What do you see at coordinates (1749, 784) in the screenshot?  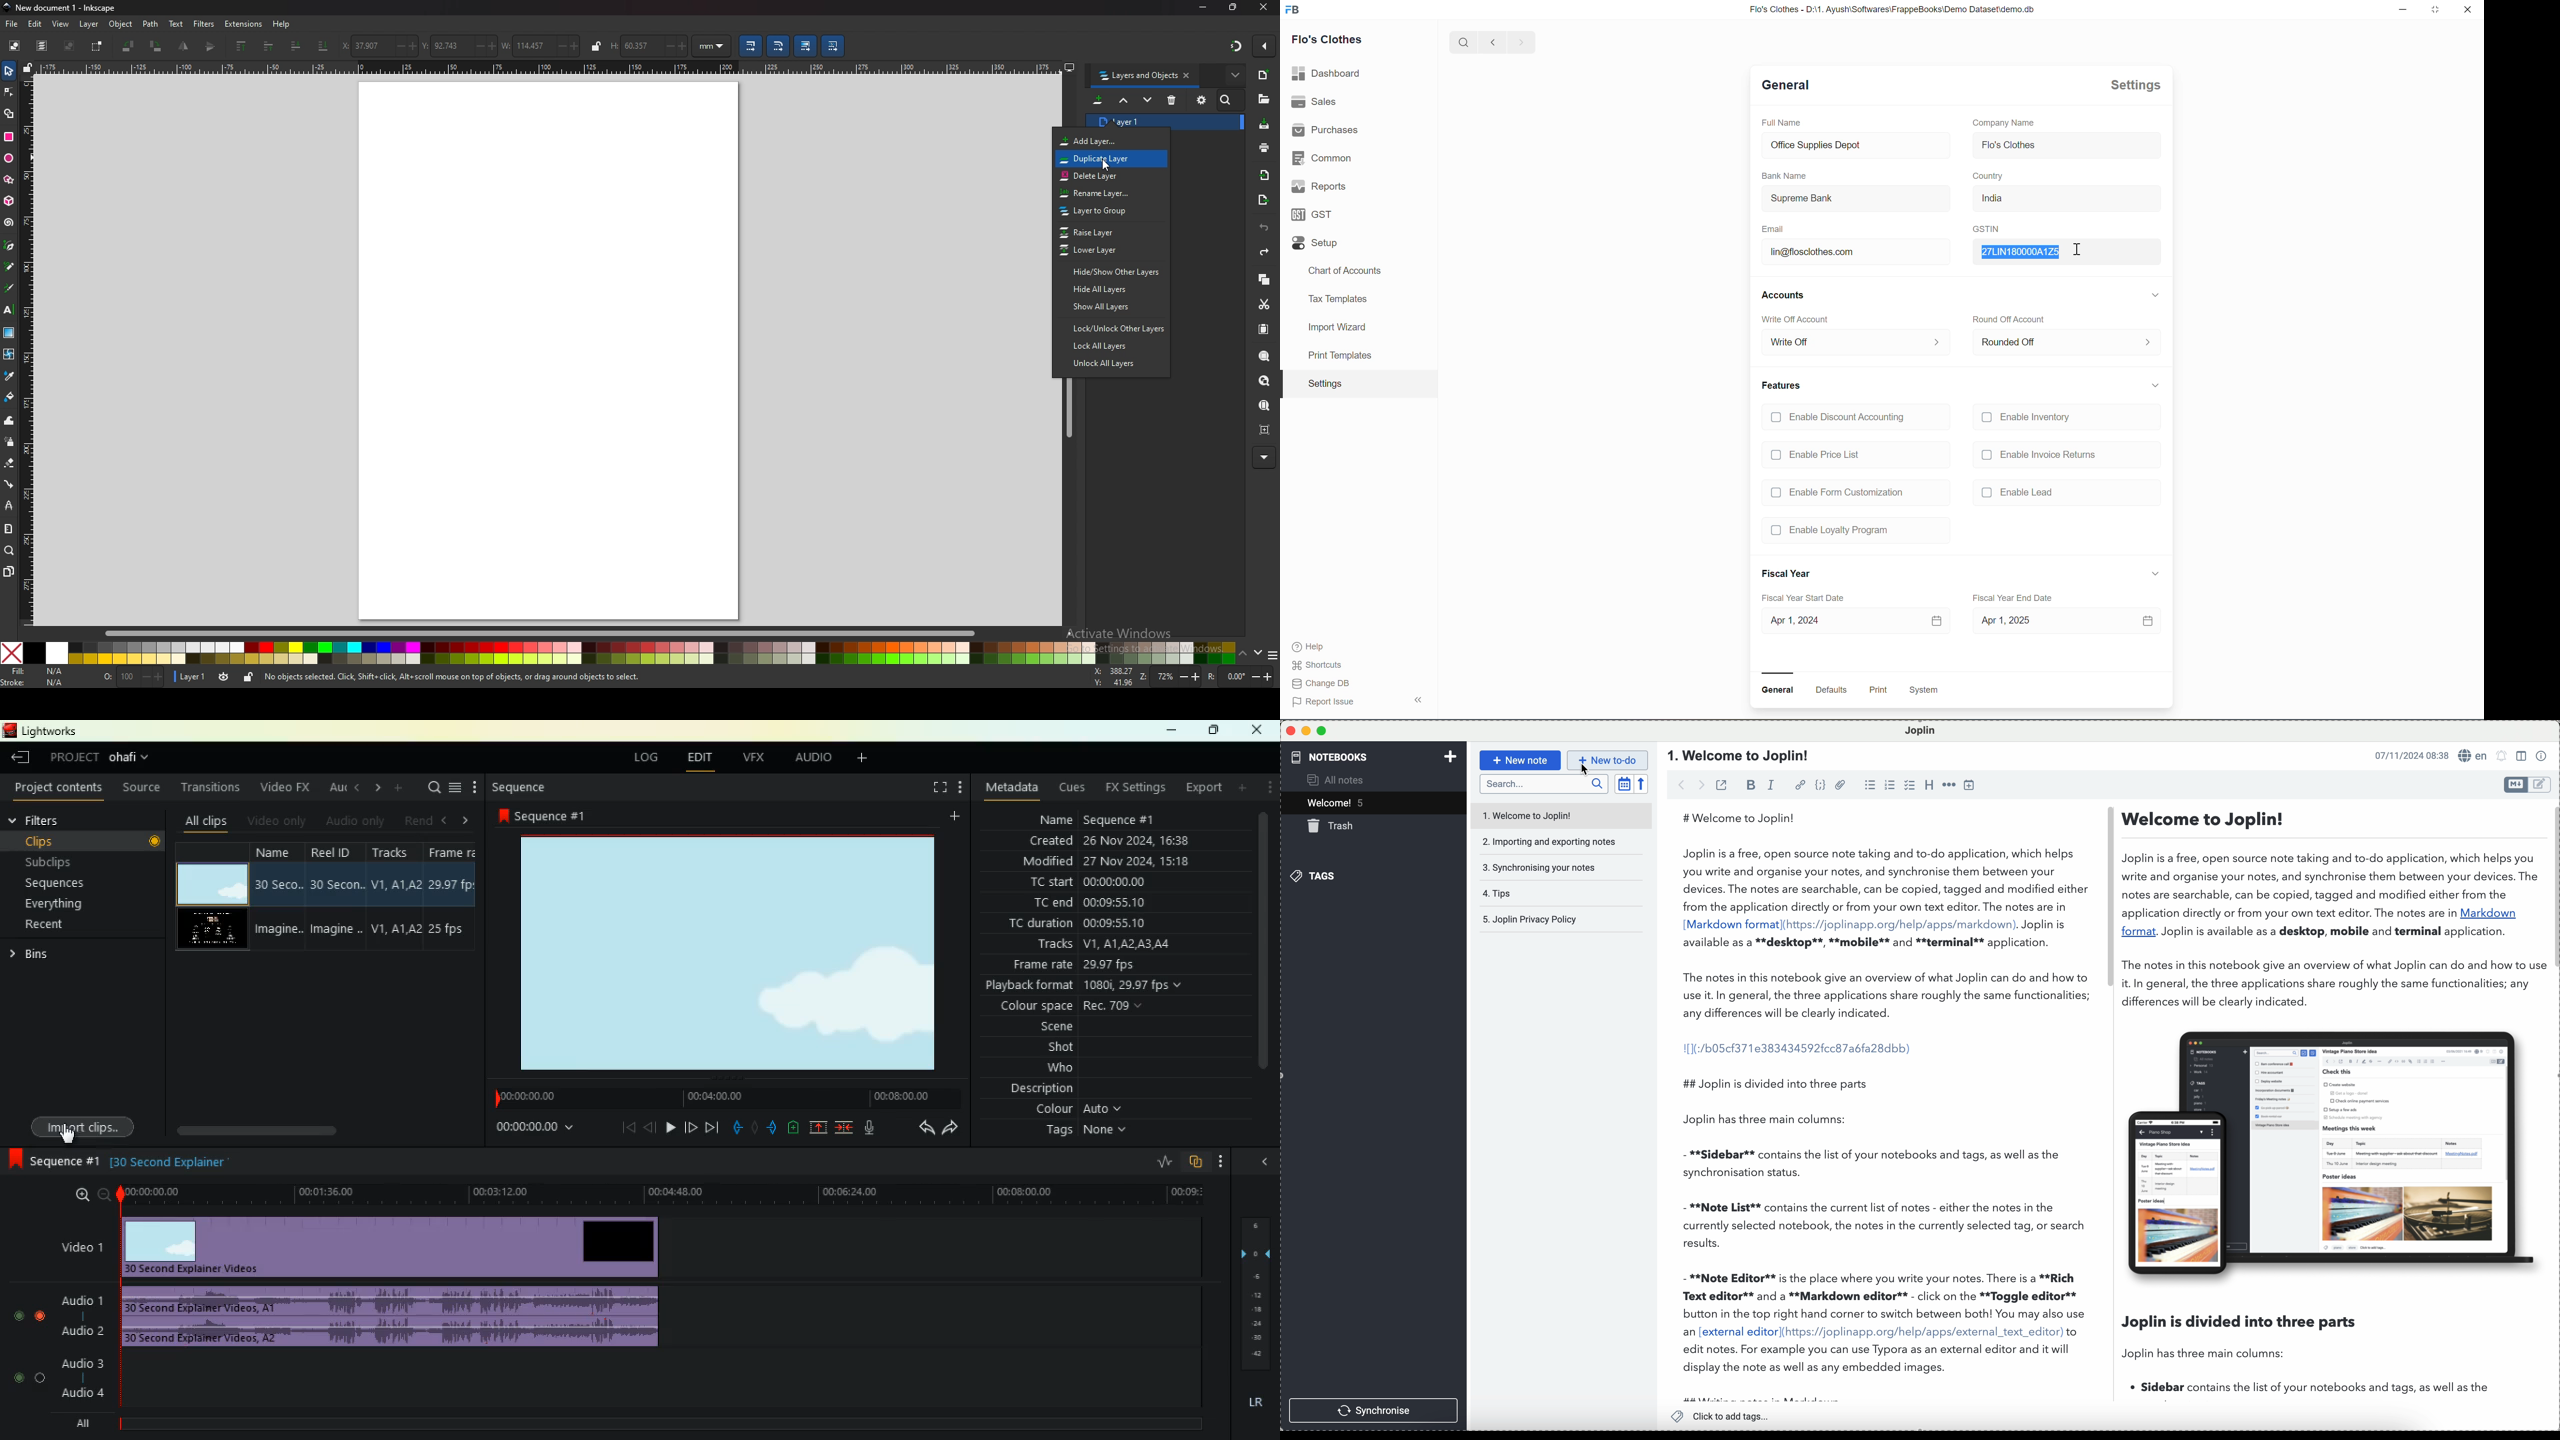 I see `bold` at bounding box center [1749, 784].